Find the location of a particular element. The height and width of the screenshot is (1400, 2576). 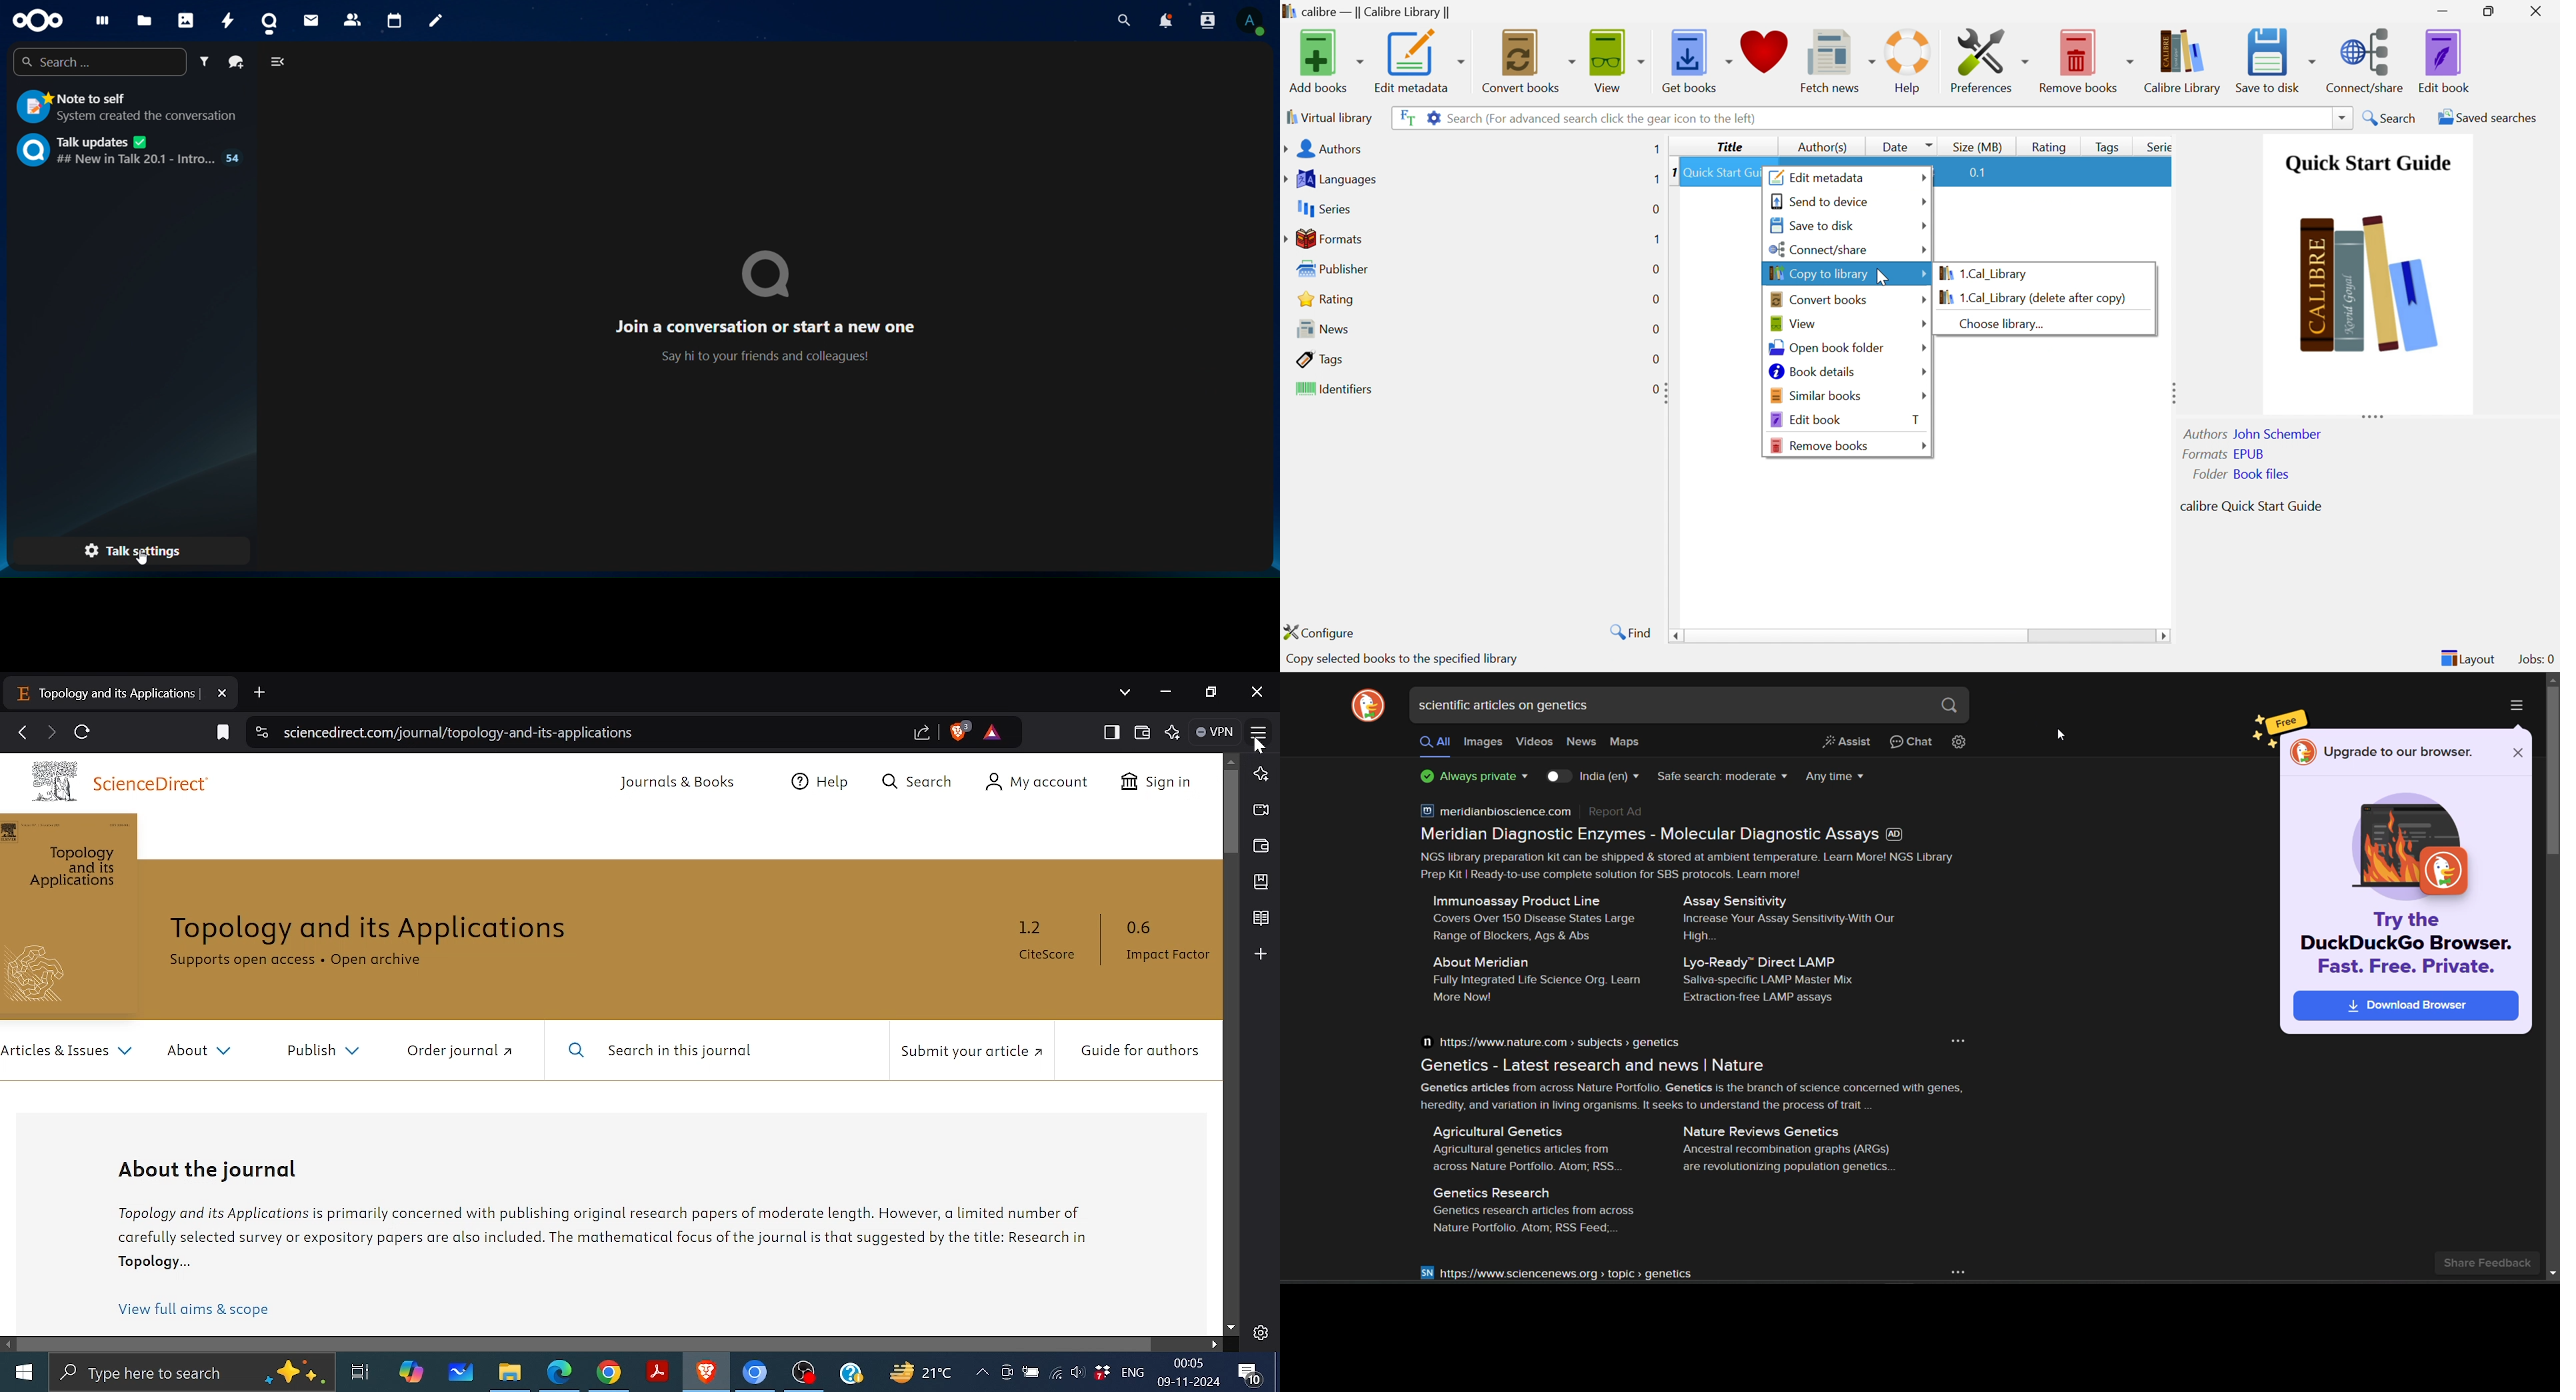

 is located at coordinates (2050, 145).